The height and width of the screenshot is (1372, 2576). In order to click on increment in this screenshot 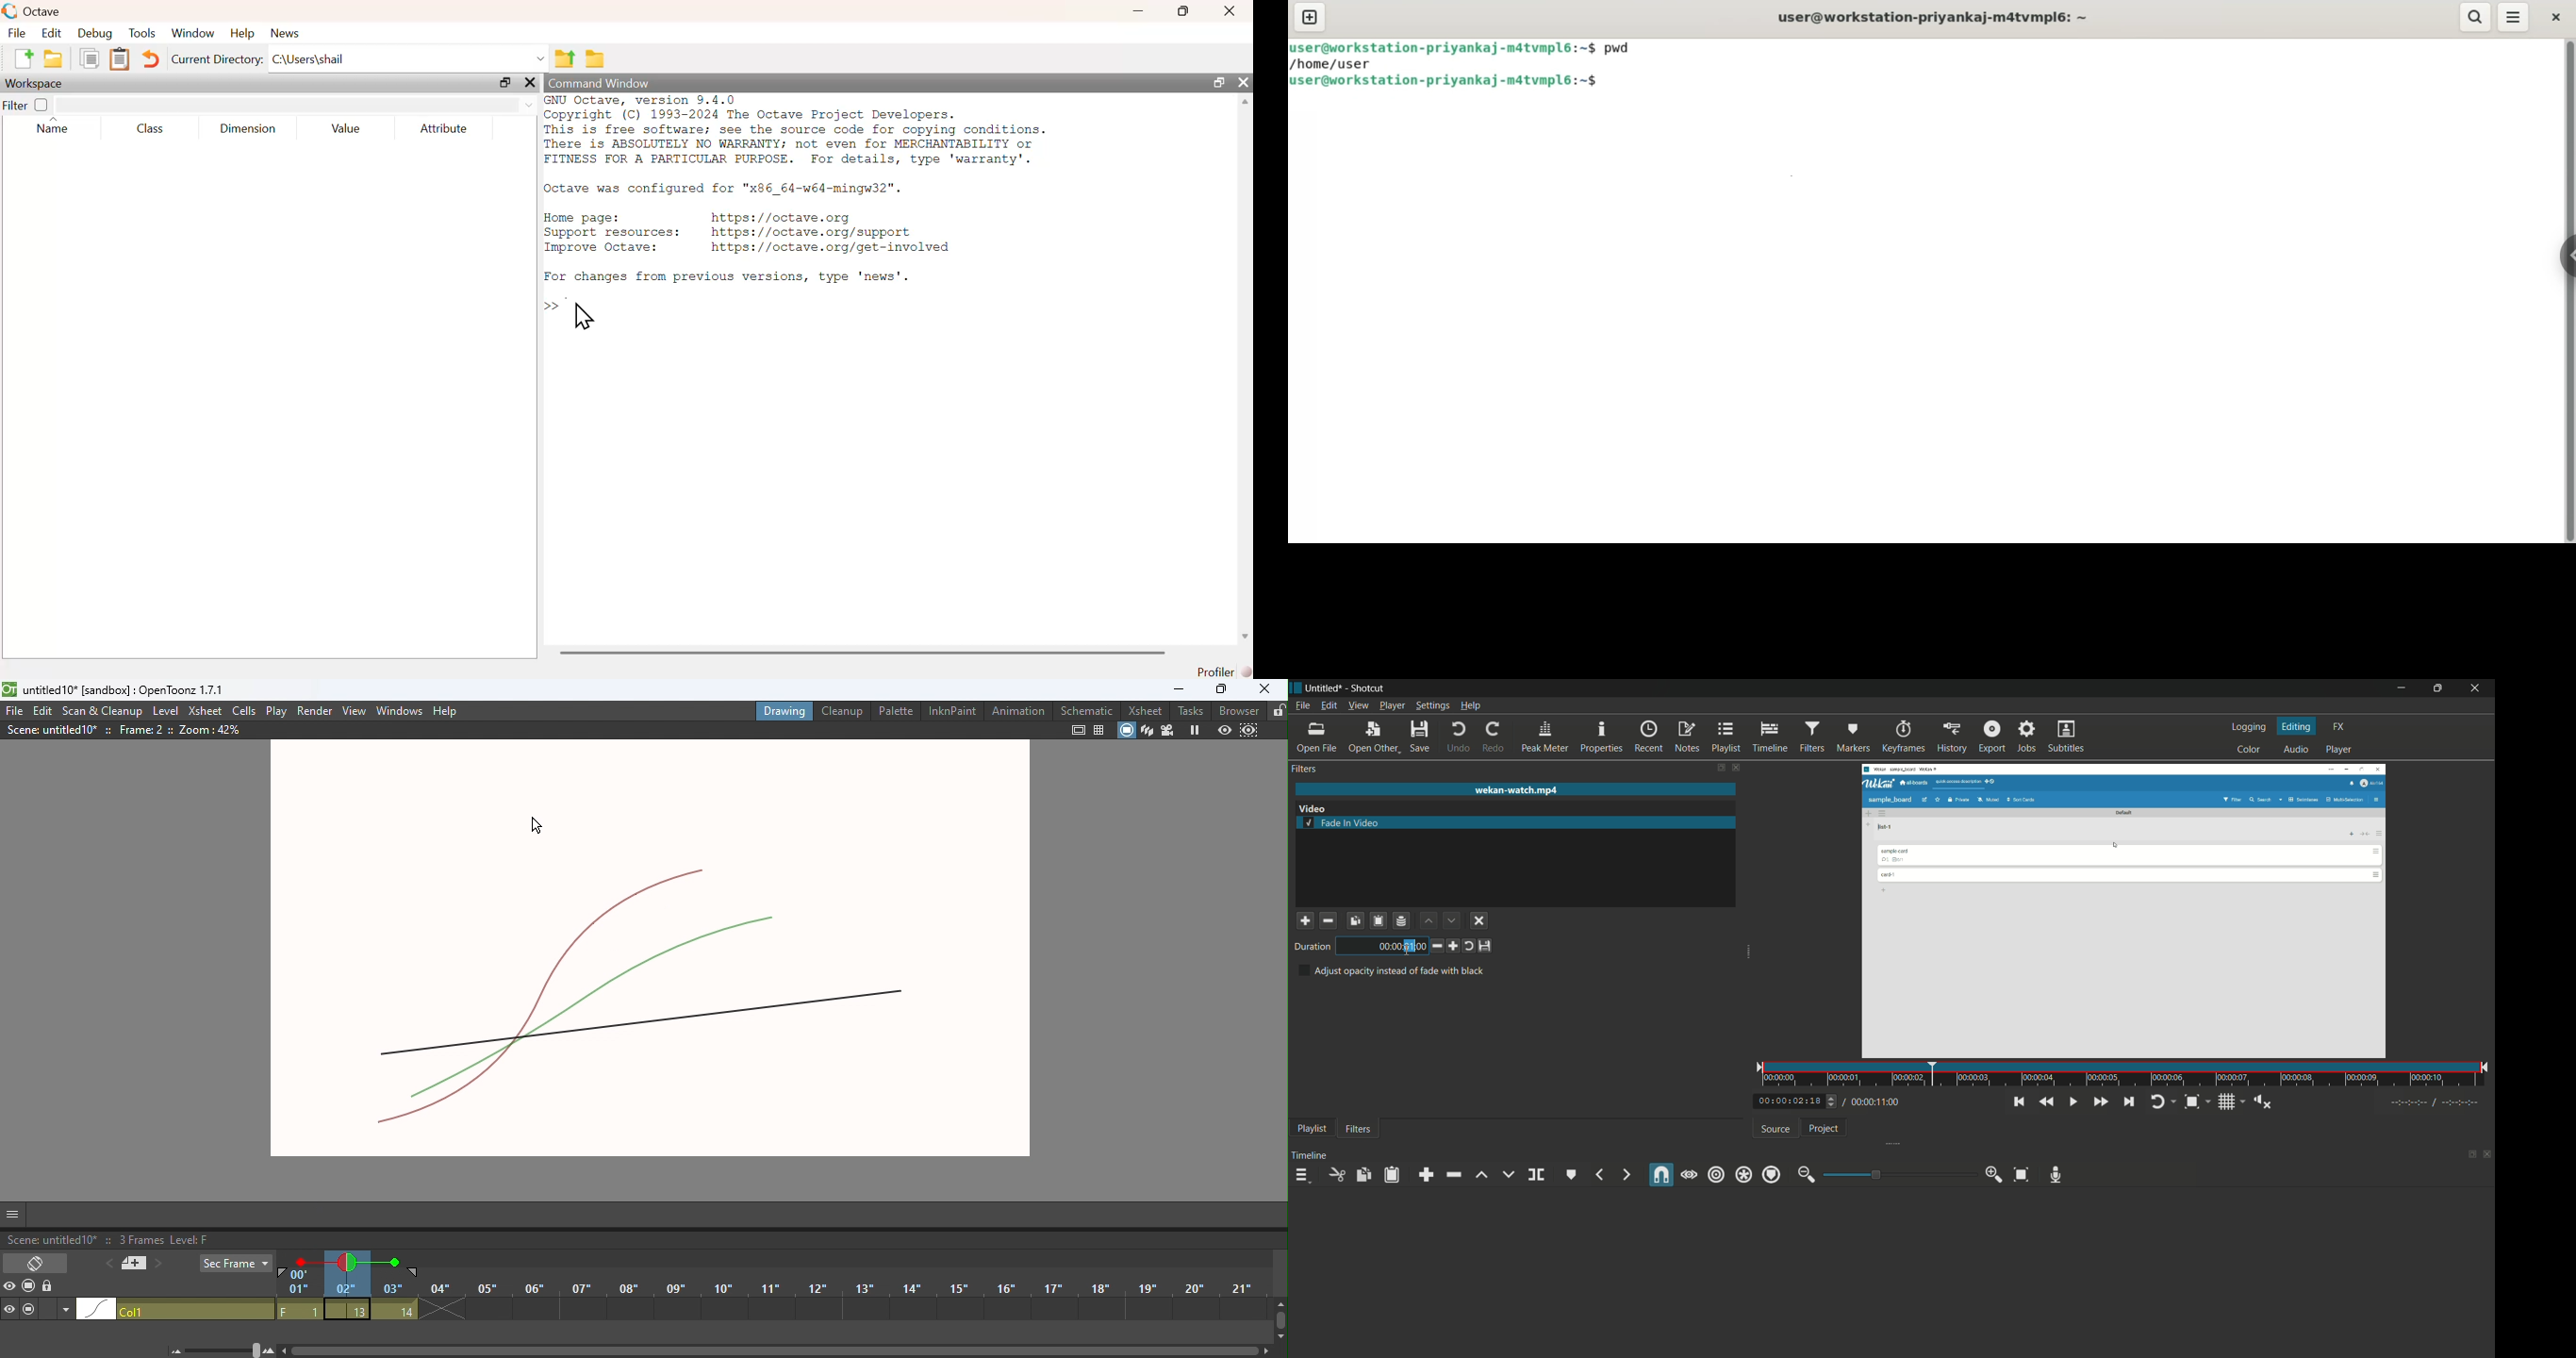, I will do `click(1453, 946)`.